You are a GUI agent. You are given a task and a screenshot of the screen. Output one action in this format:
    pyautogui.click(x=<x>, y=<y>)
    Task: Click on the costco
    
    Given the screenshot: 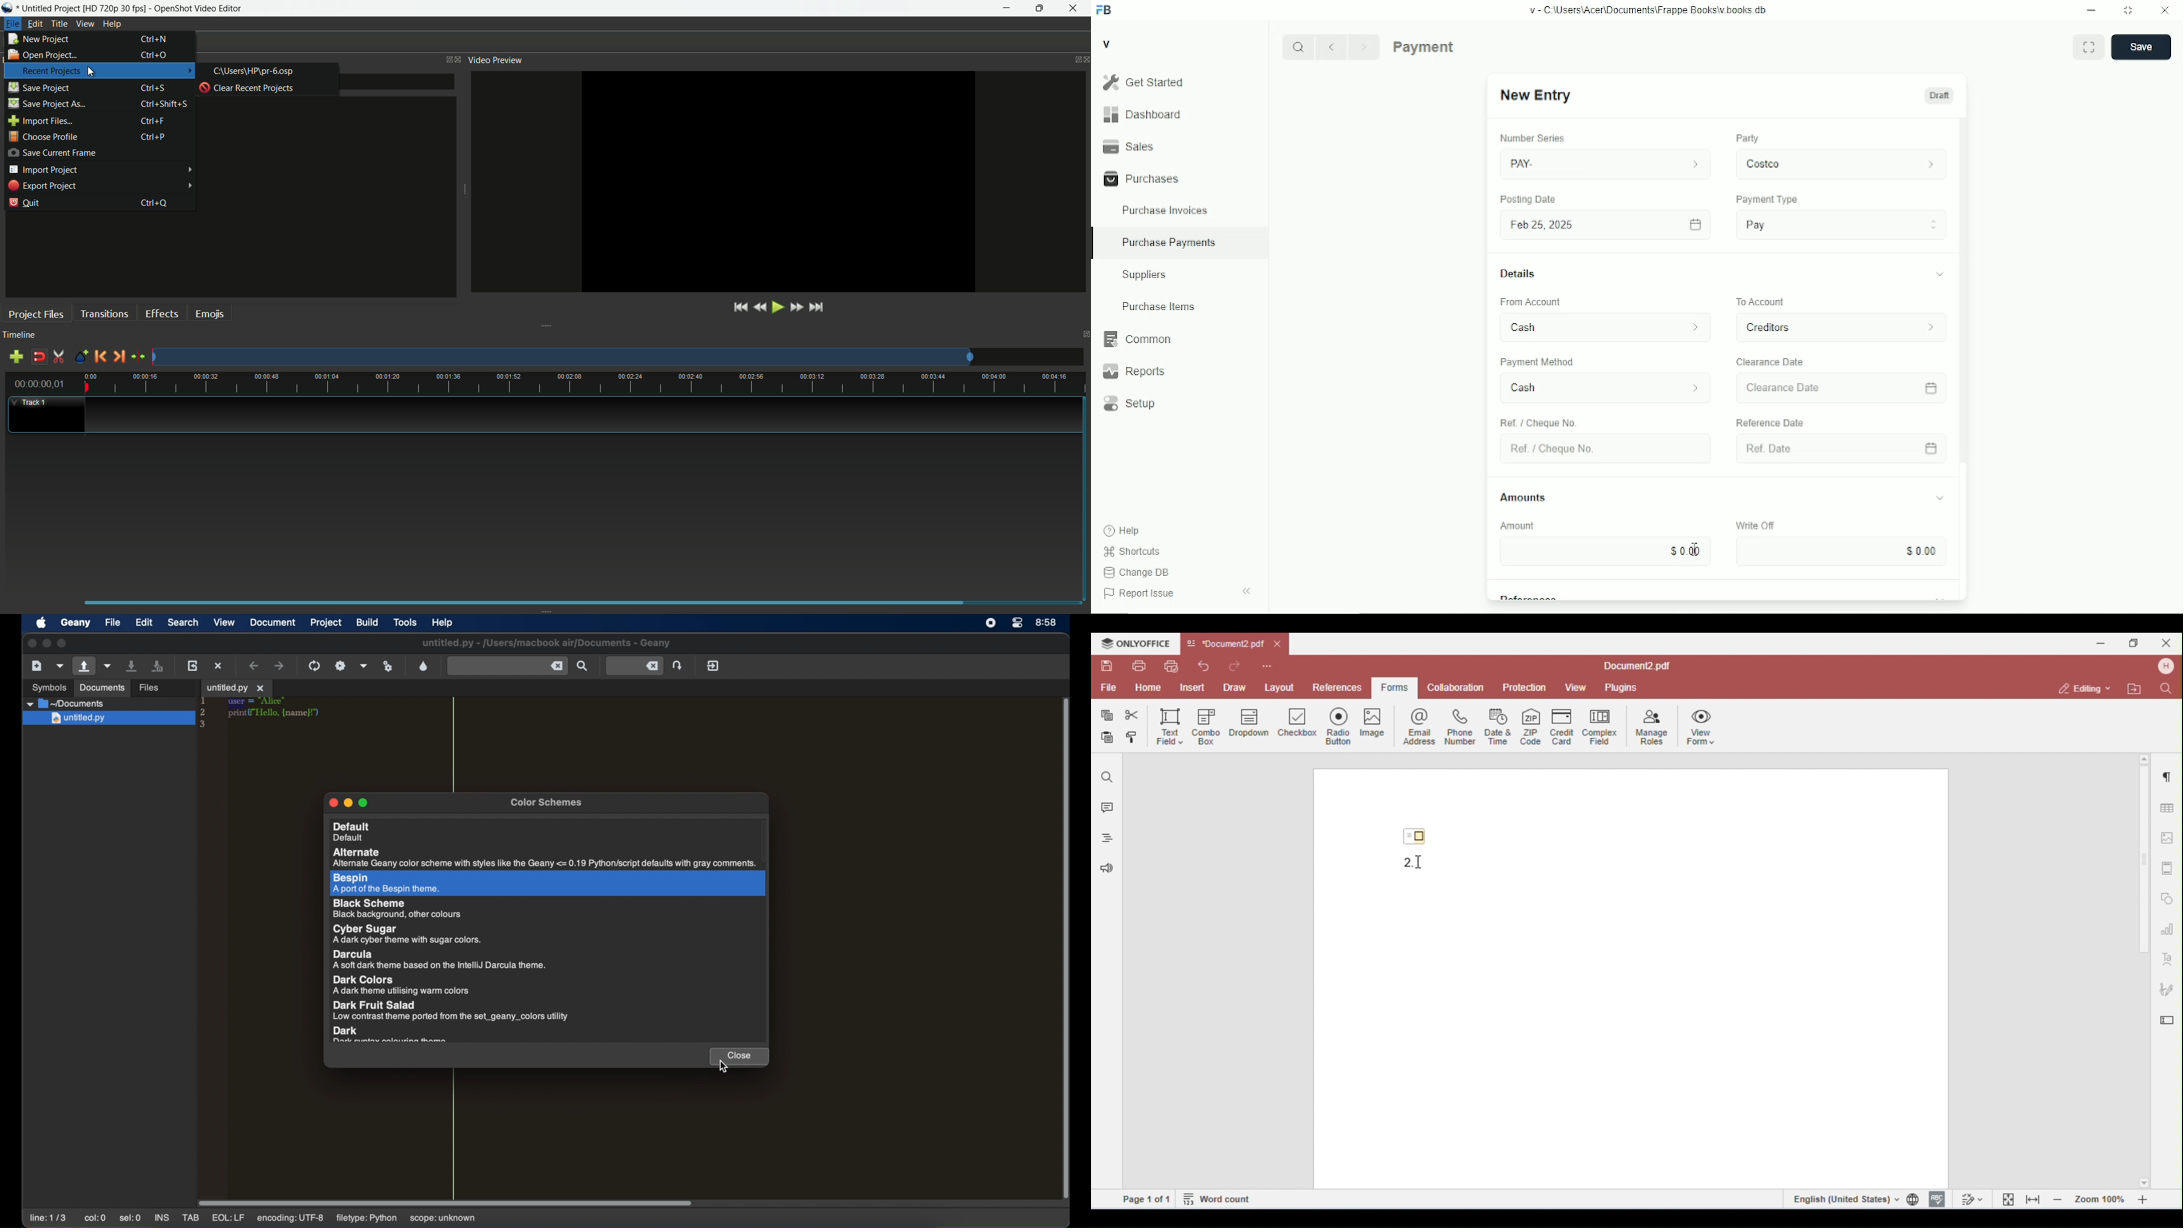 What is the action you would take?
    pyautogui.click(x=1842, y=162)
    